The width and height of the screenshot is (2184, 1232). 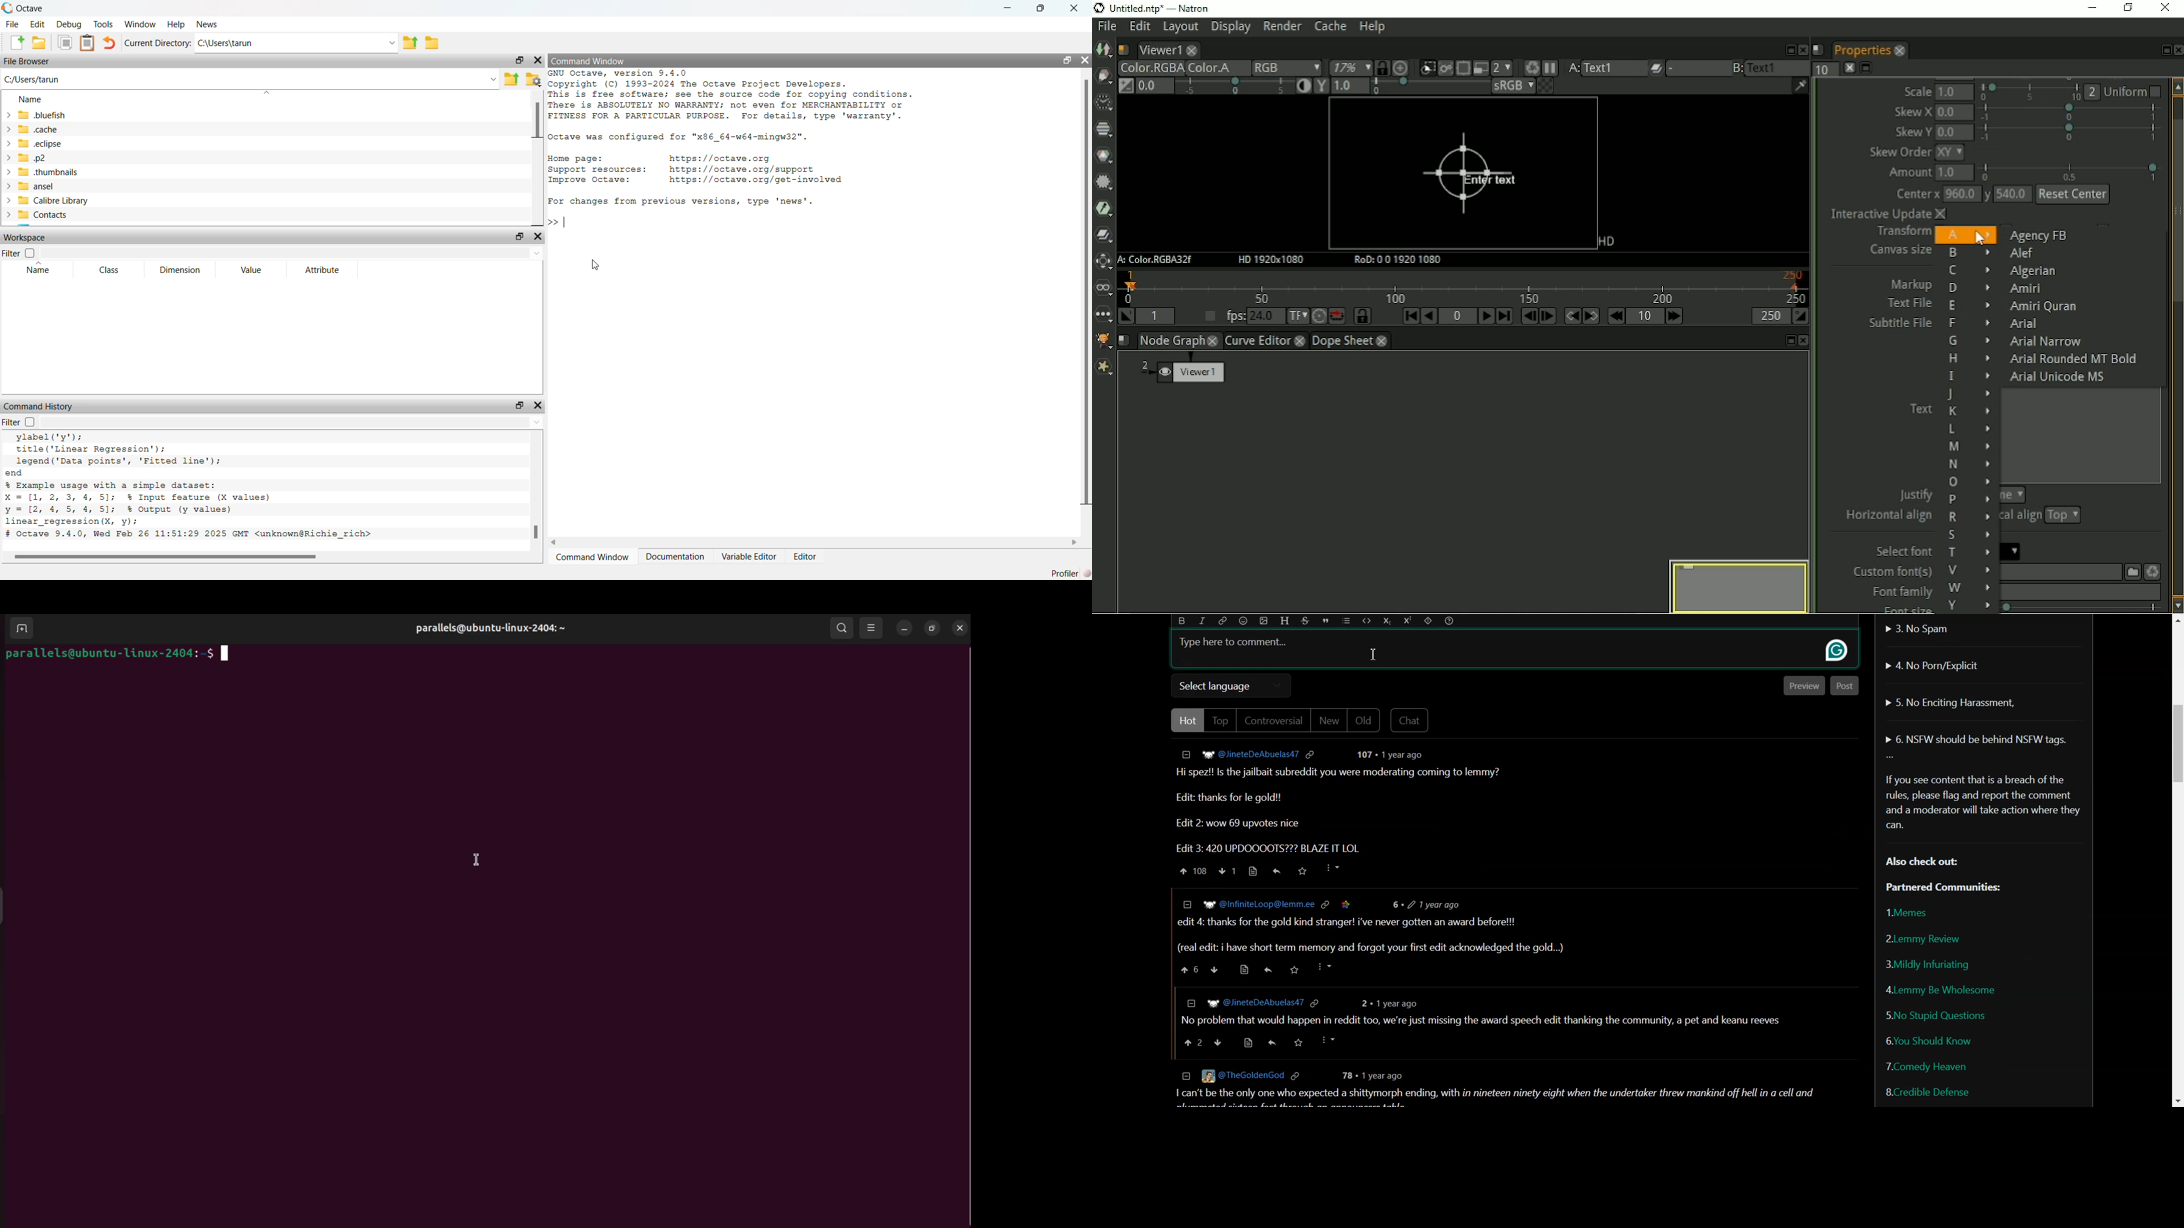 What do you see at coordinates (38, 23) in the screenshot?
I see `edit` at bounding box center [38, 23].